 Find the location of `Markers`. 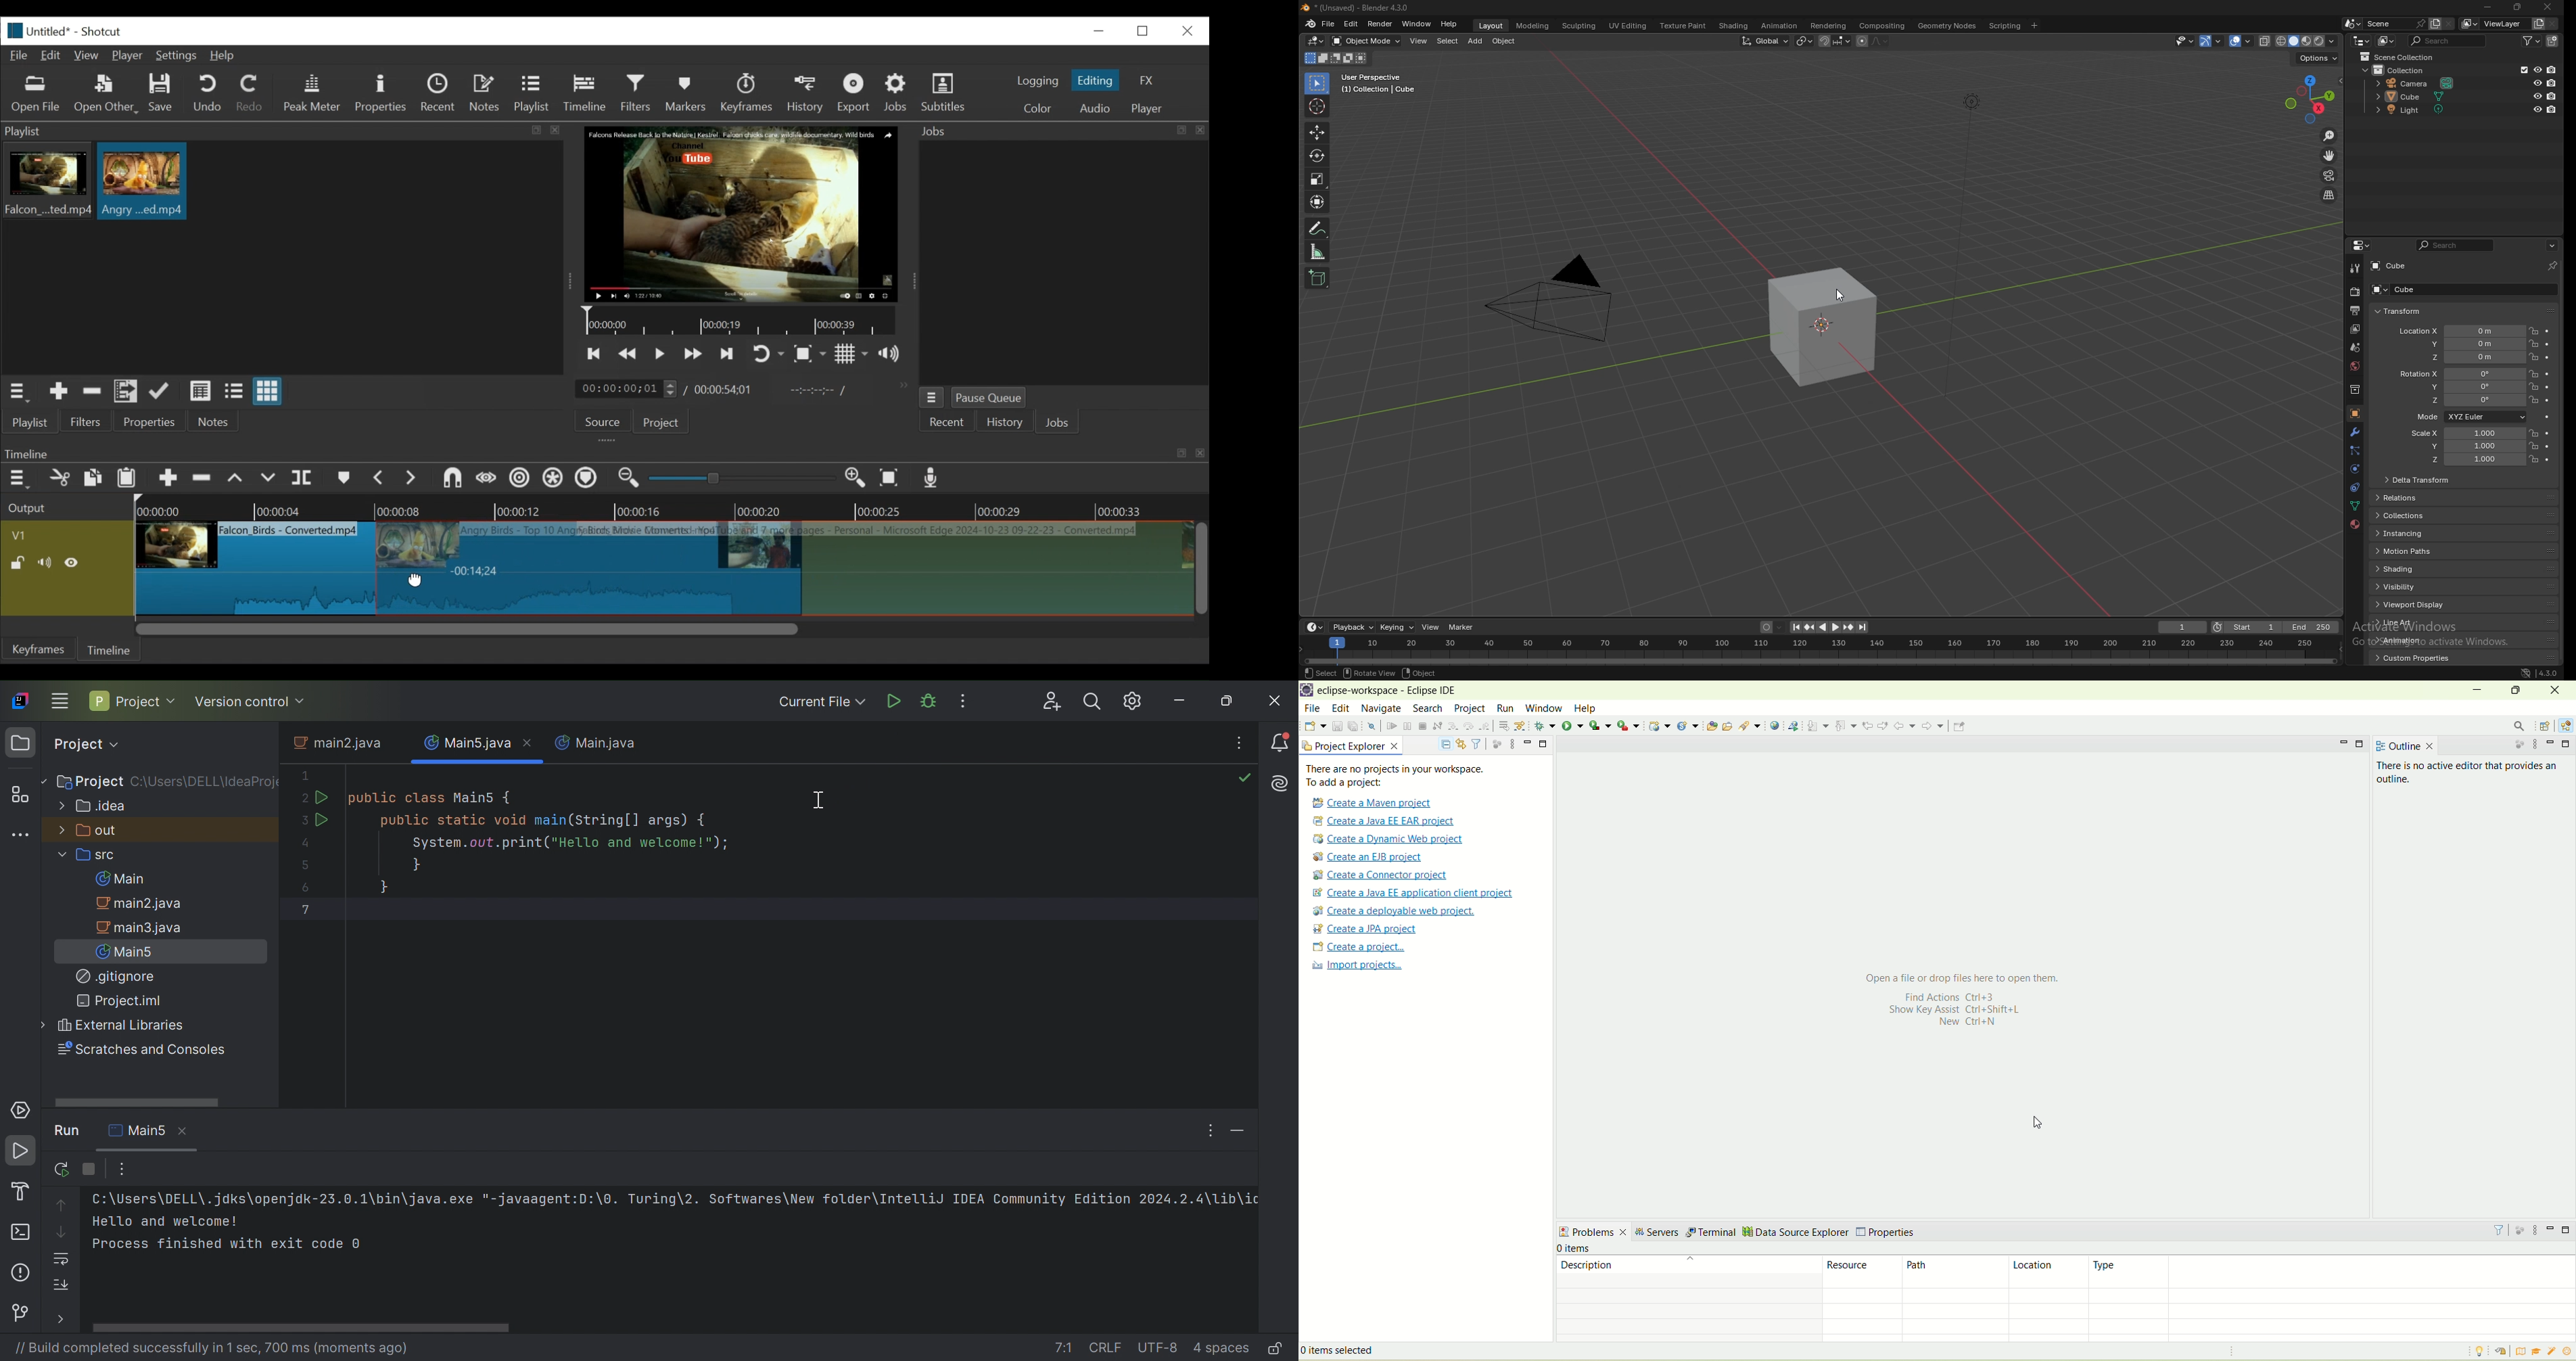

Markers is located at coordinates (689, 93).